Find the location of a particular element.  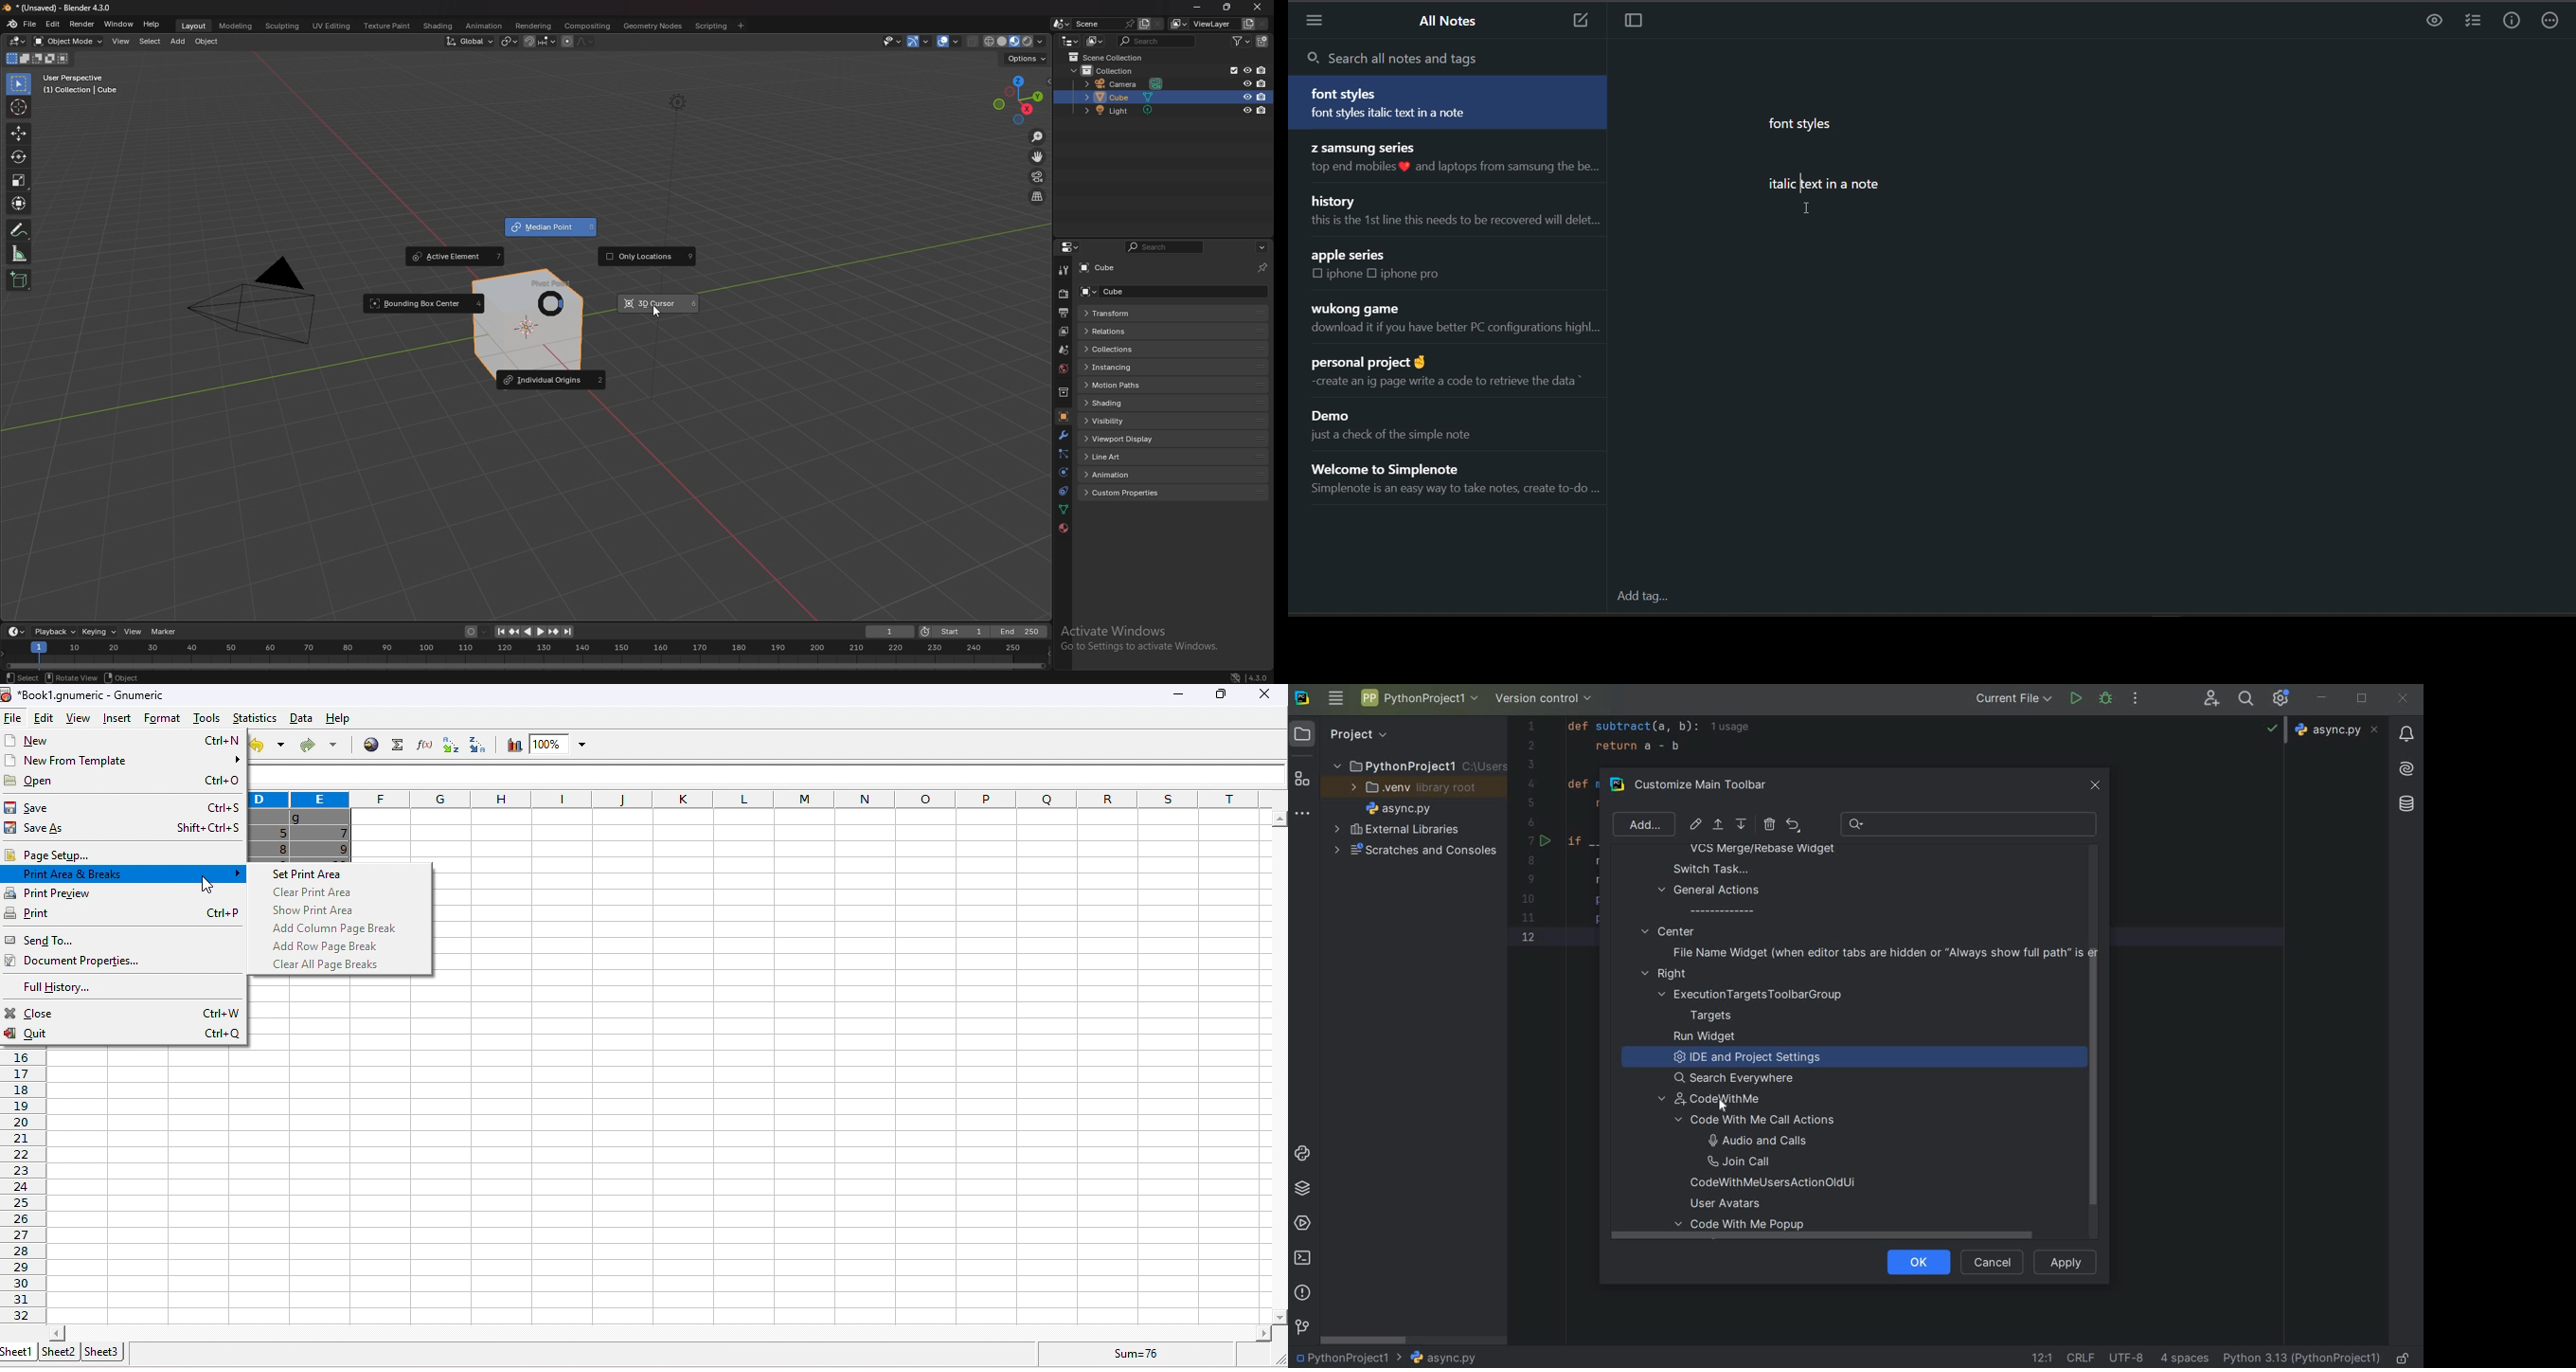

viewport display is located at coordinates (1125, 438).